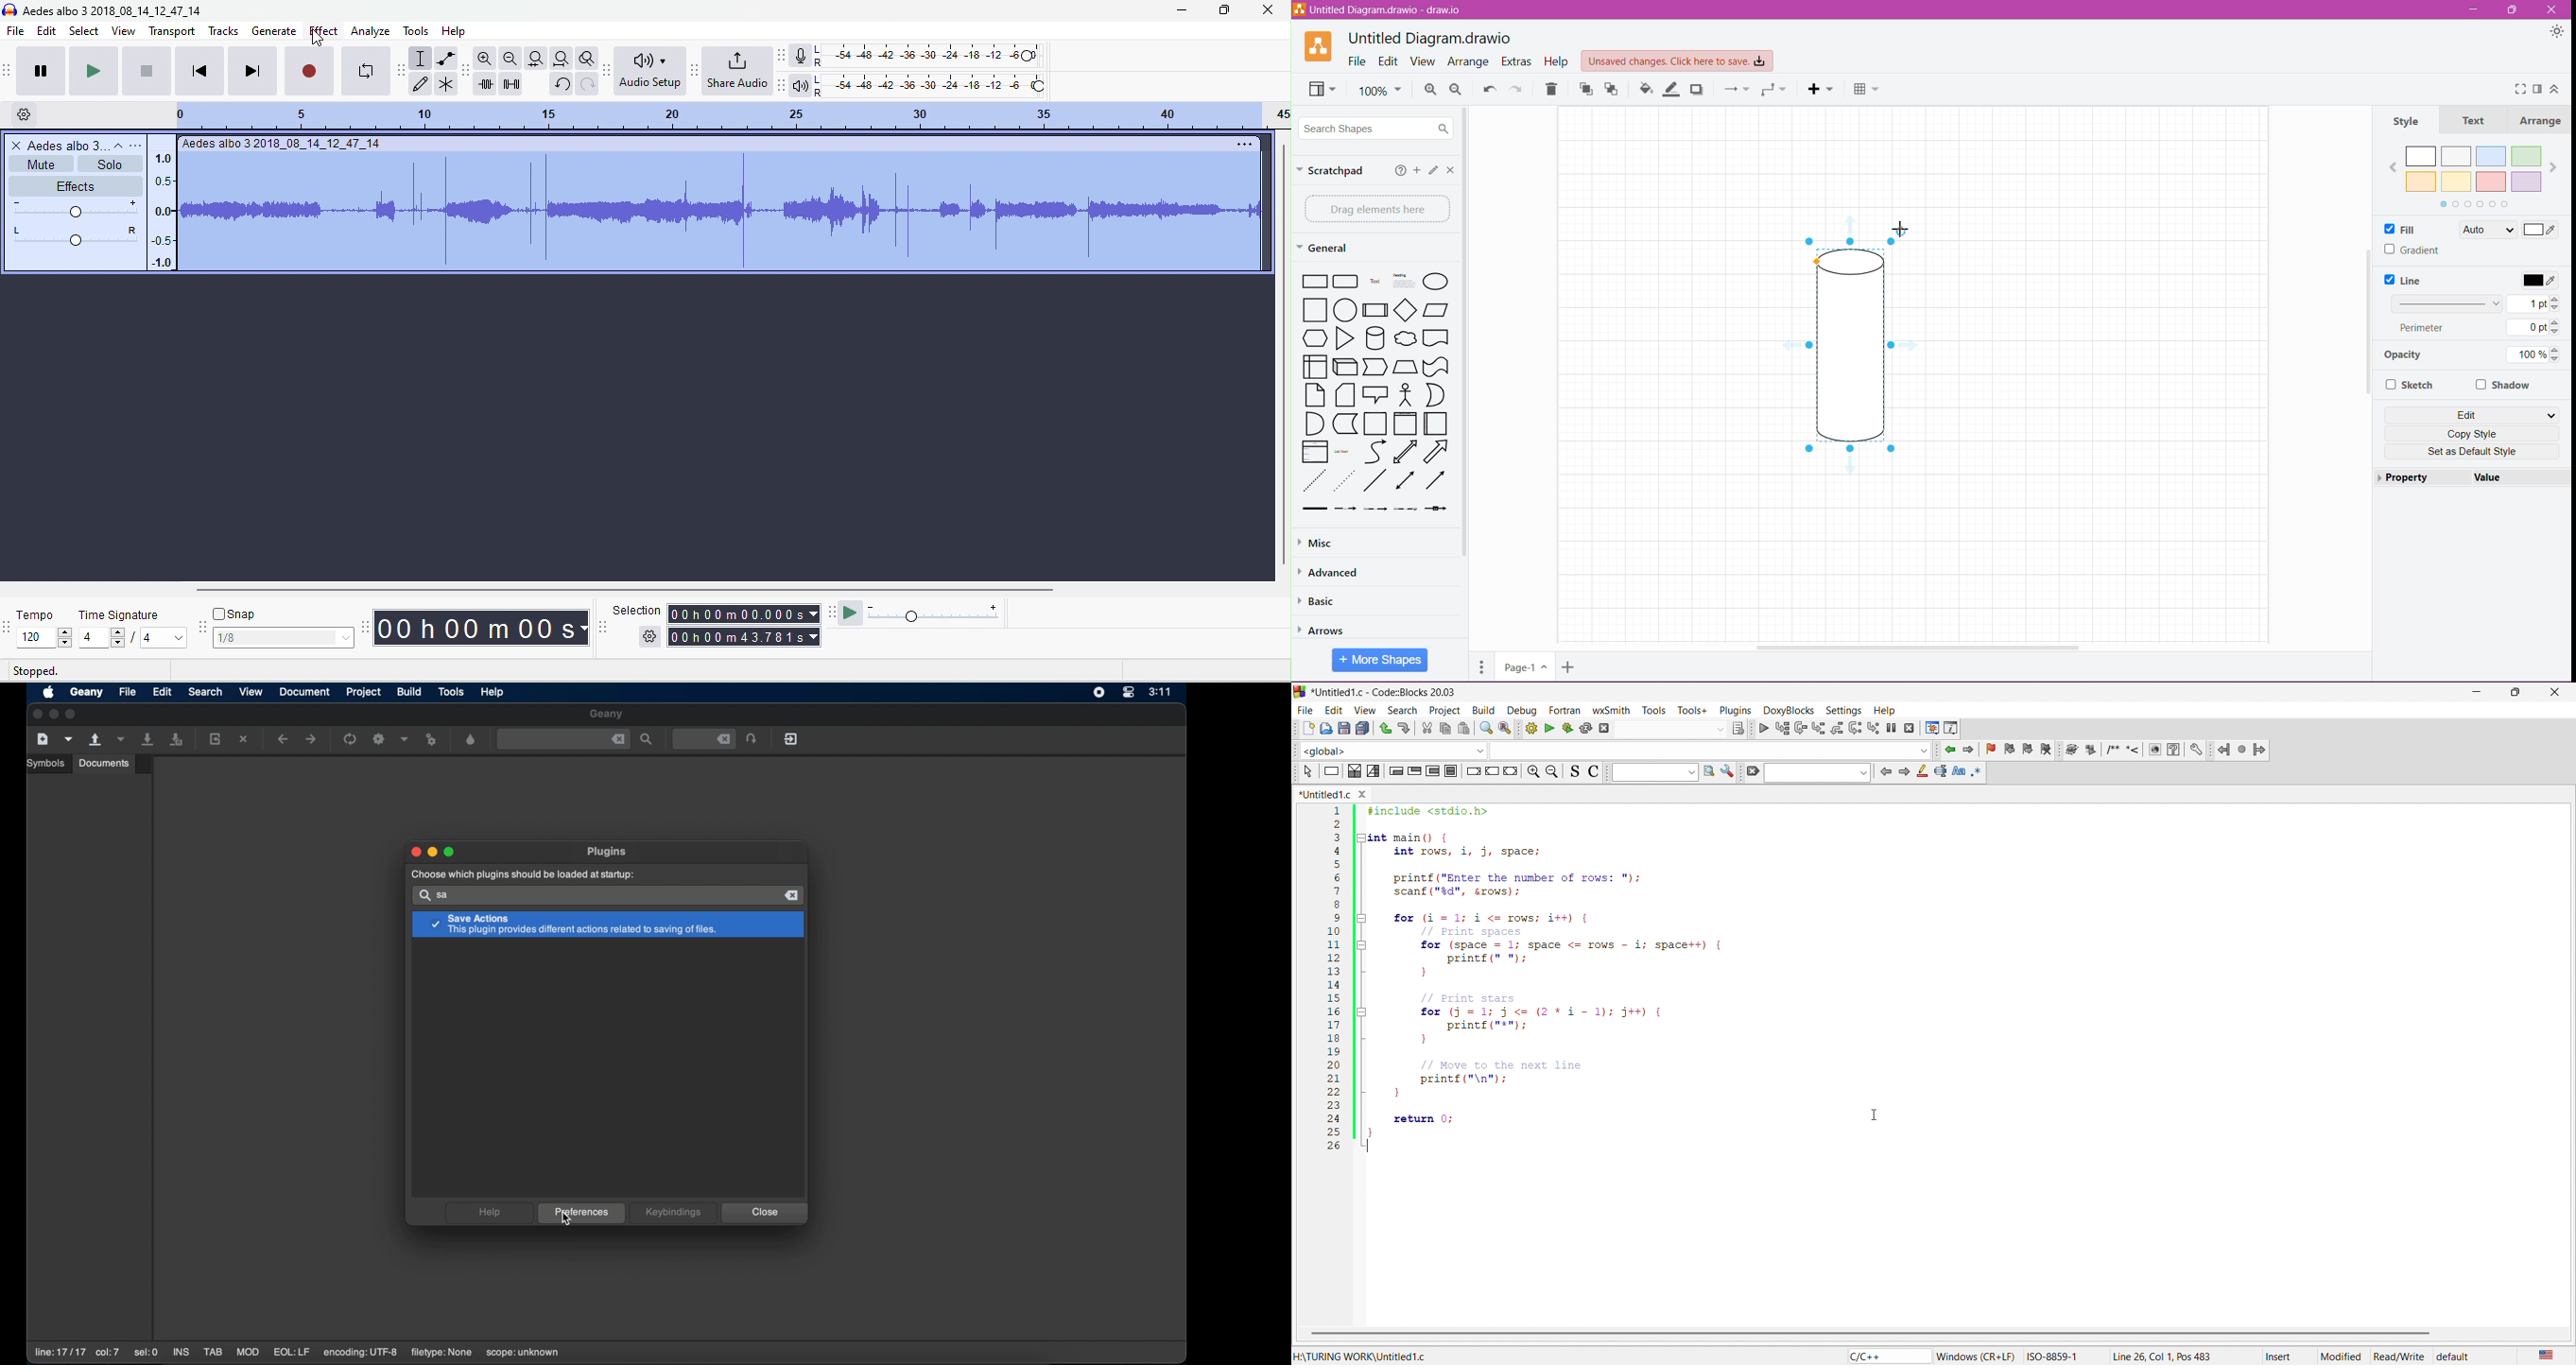  What do you see at coordinates (1904, 774) in the screenshot?
I see `icon` at bounding box center [1904, 774].